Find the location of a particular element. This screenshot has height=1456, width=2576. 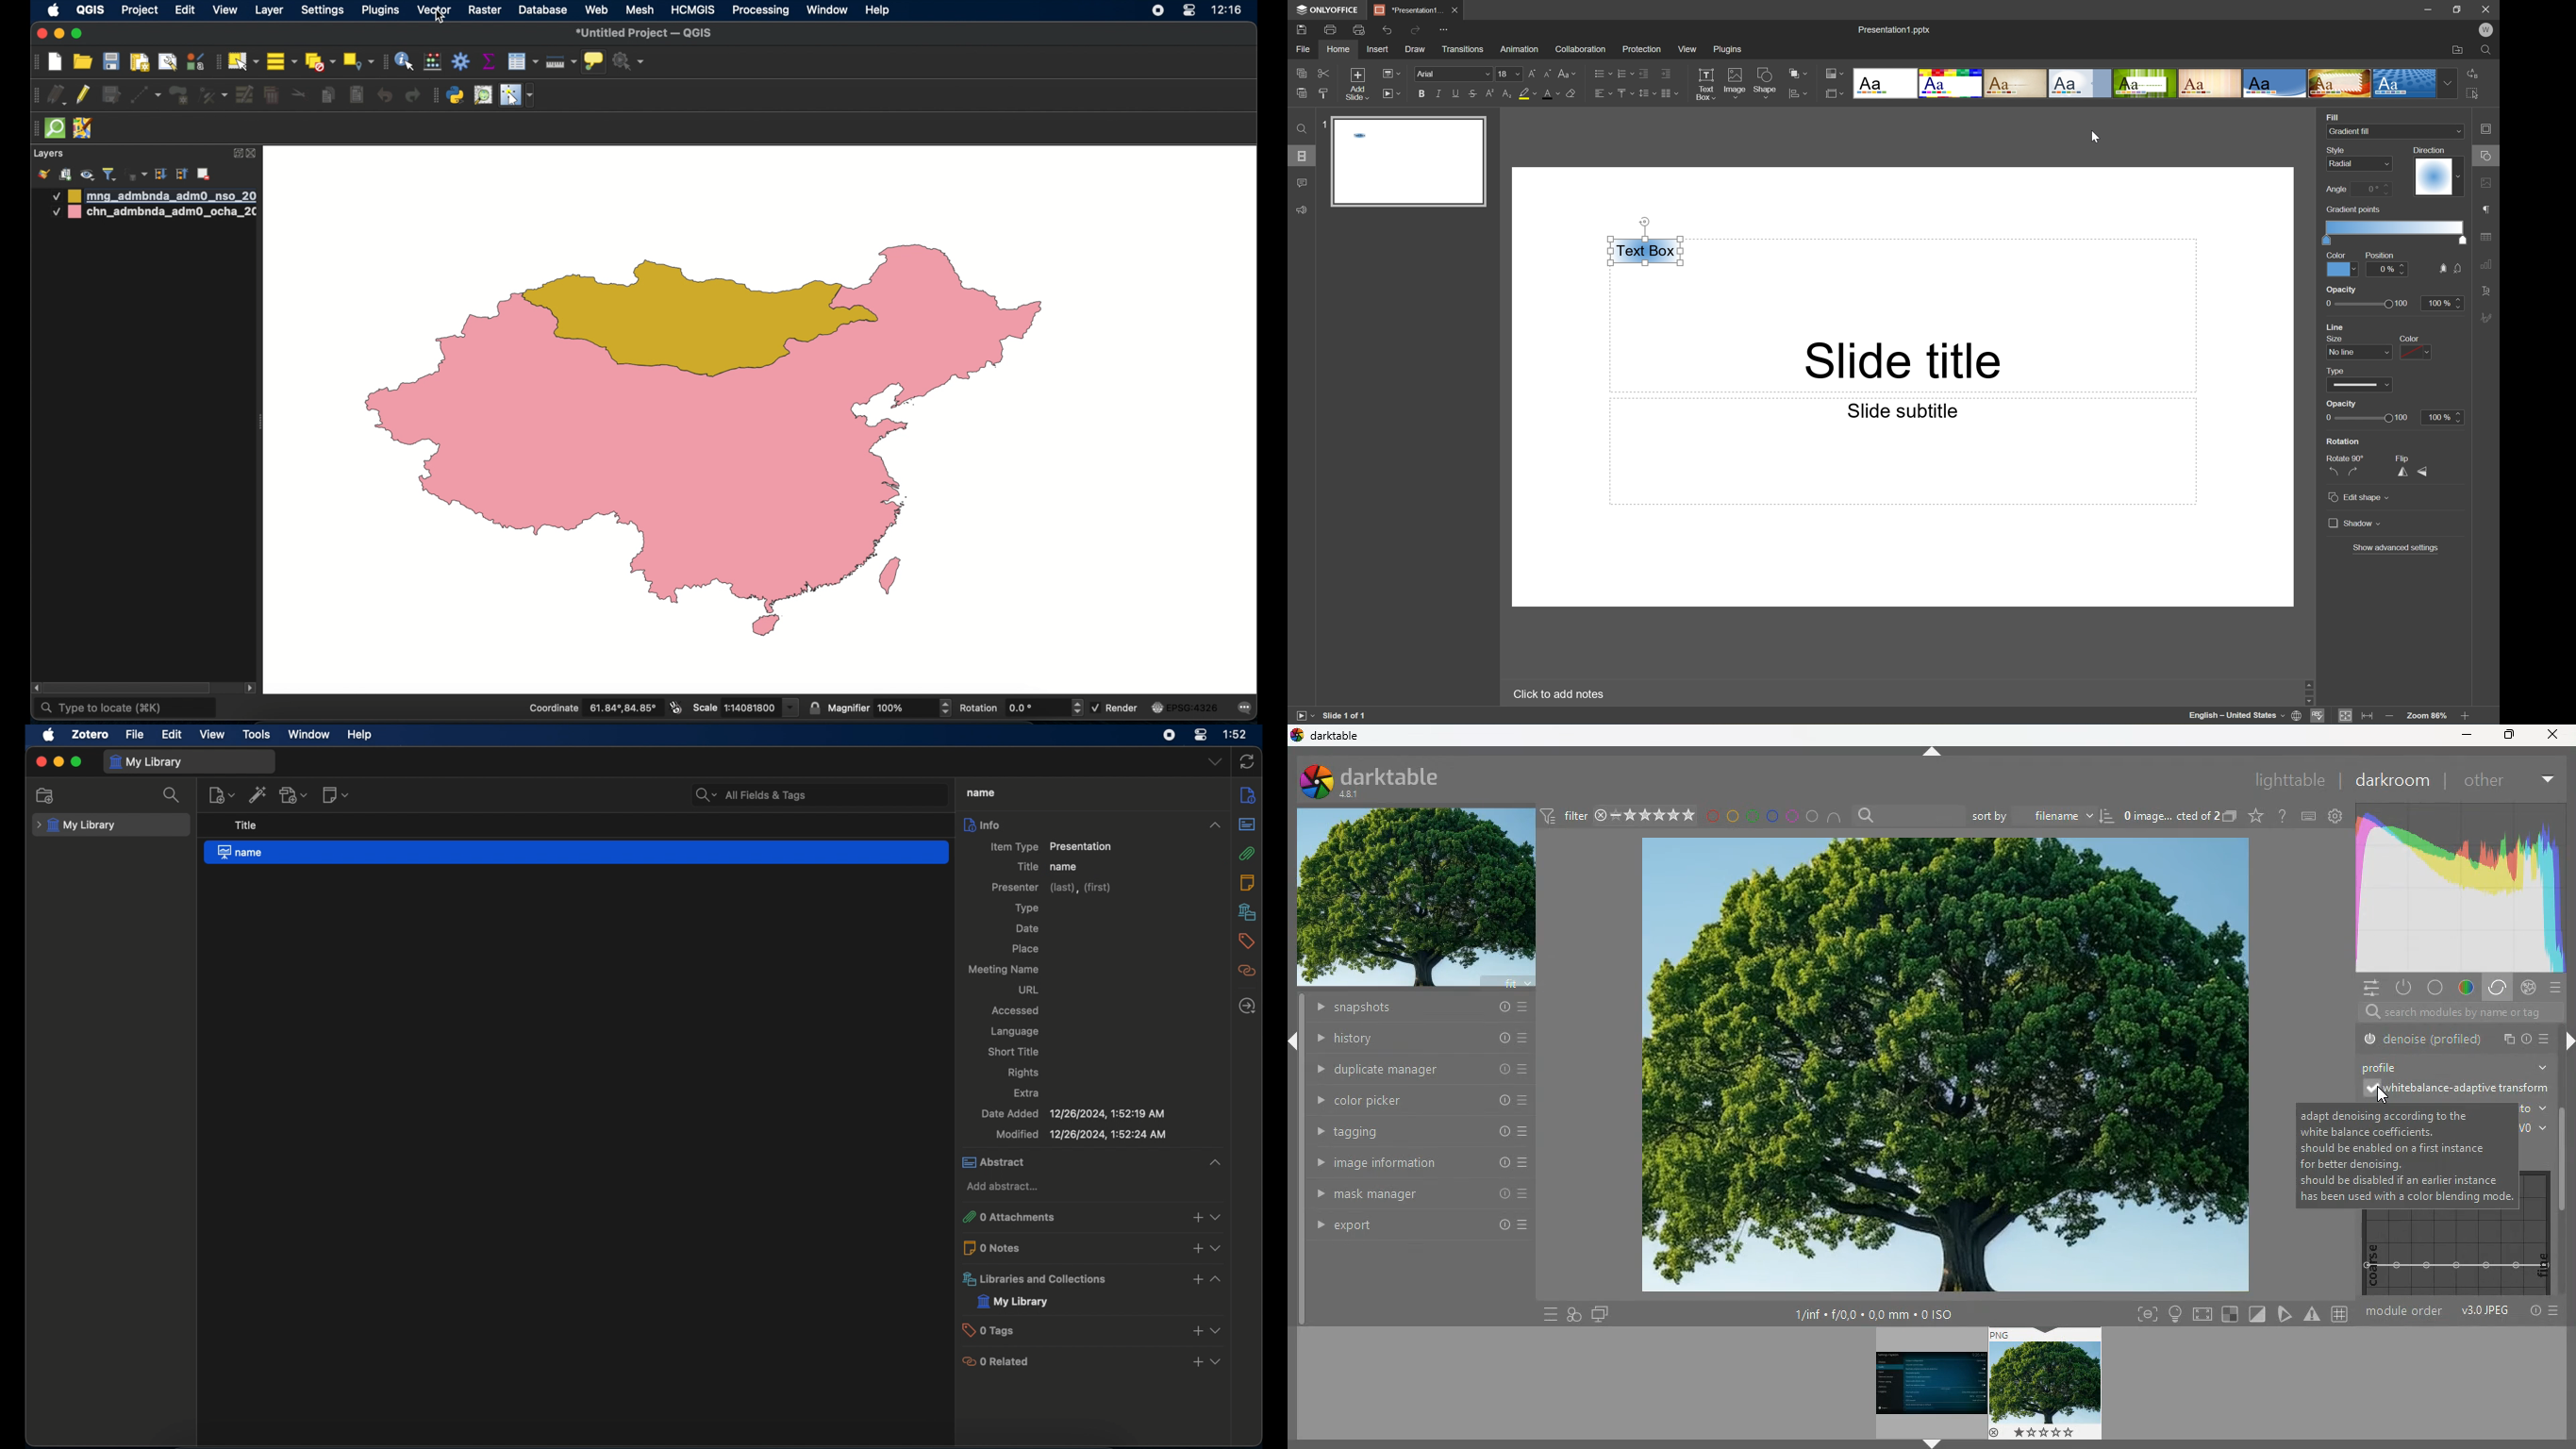

Add gradient point is located at coordinates (2441, 268).